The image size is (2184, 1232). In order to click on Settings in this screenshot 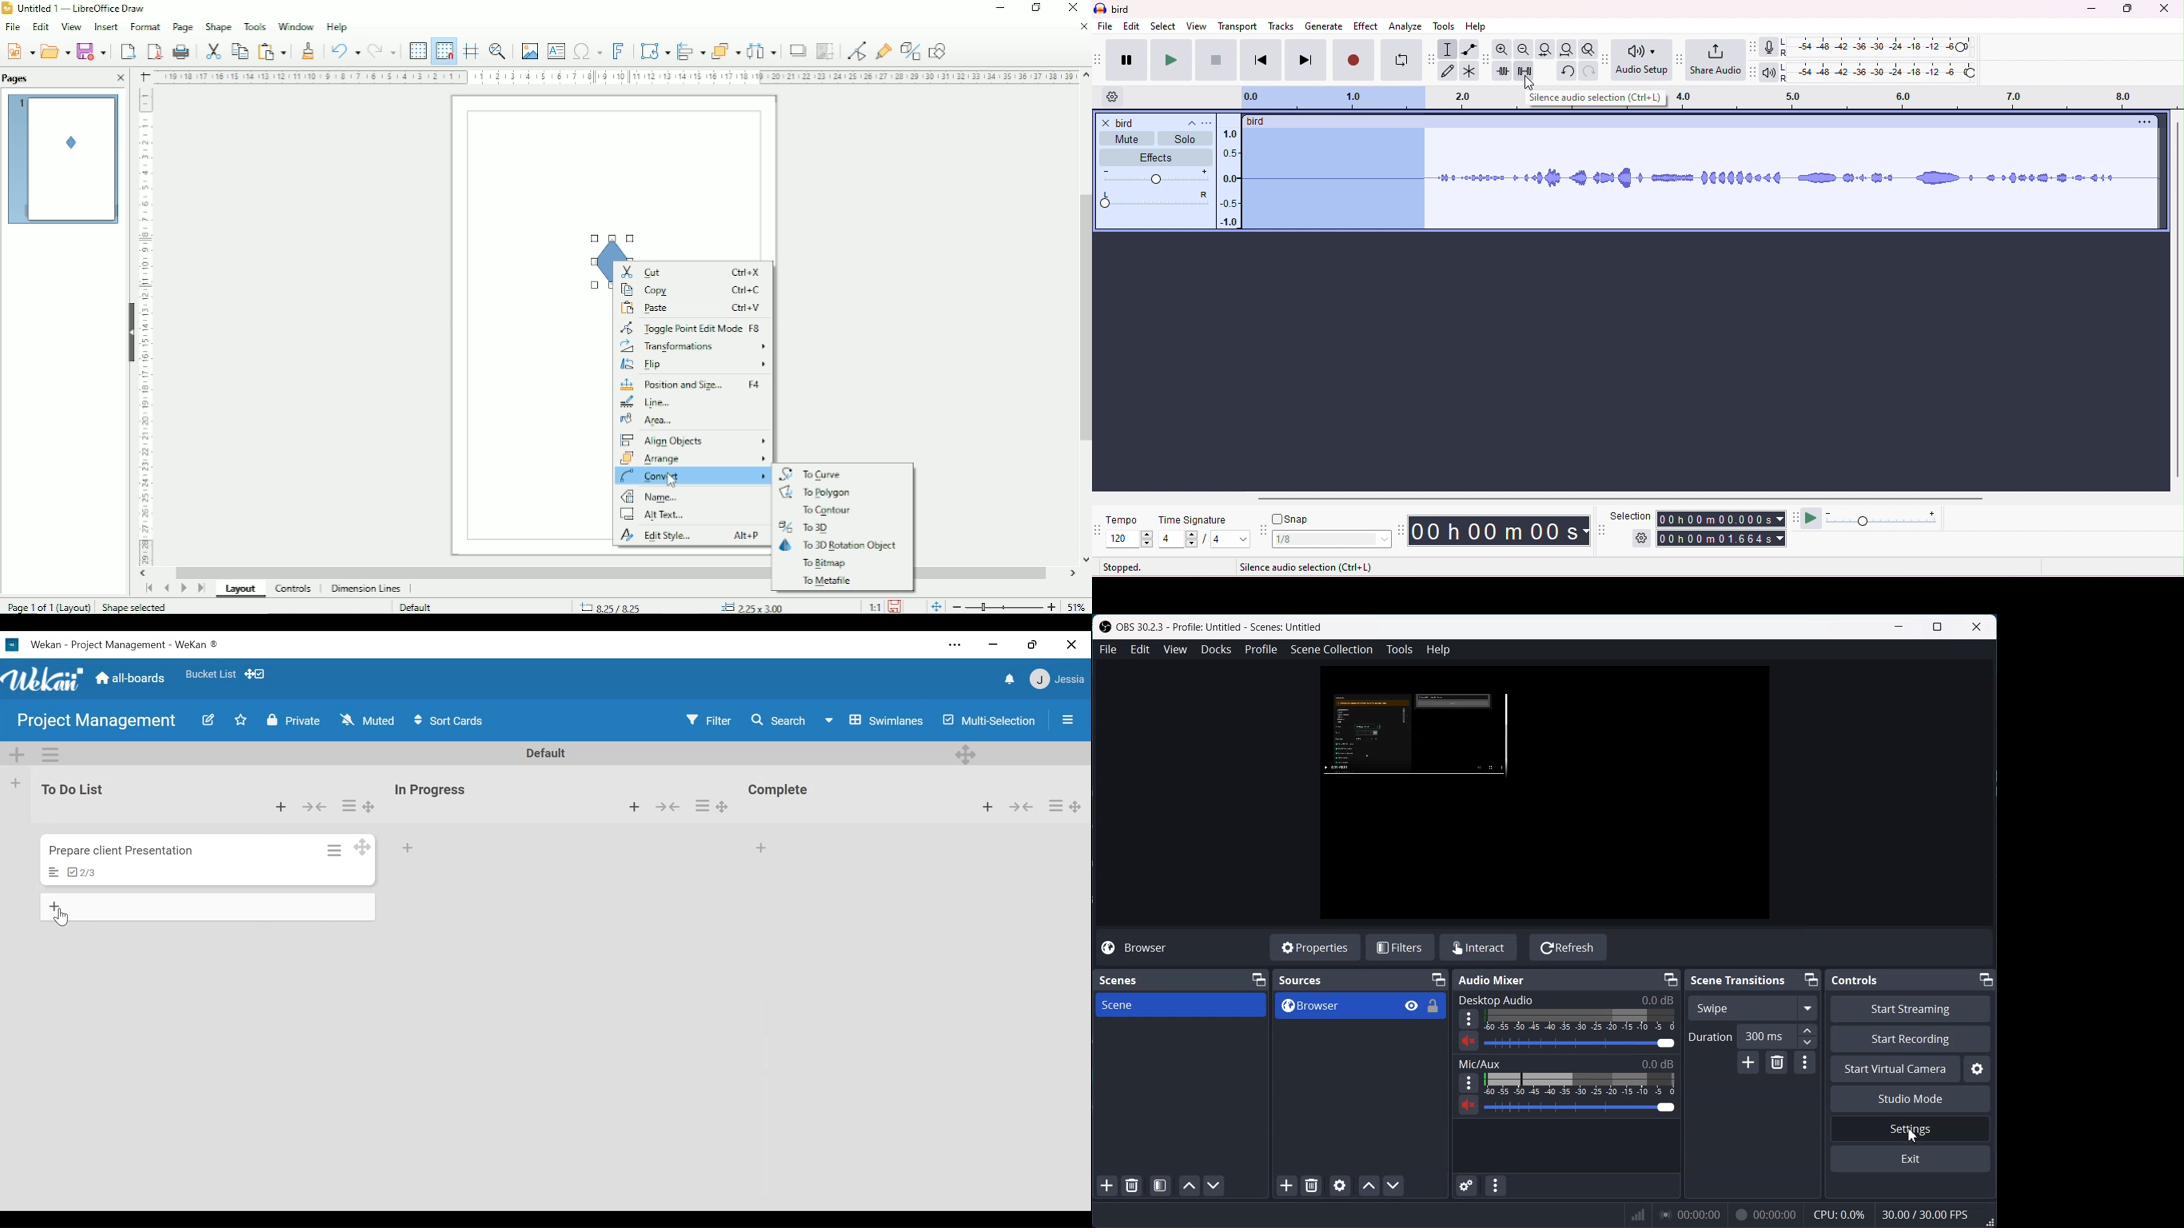, I will do `click(1911, 1127)`.